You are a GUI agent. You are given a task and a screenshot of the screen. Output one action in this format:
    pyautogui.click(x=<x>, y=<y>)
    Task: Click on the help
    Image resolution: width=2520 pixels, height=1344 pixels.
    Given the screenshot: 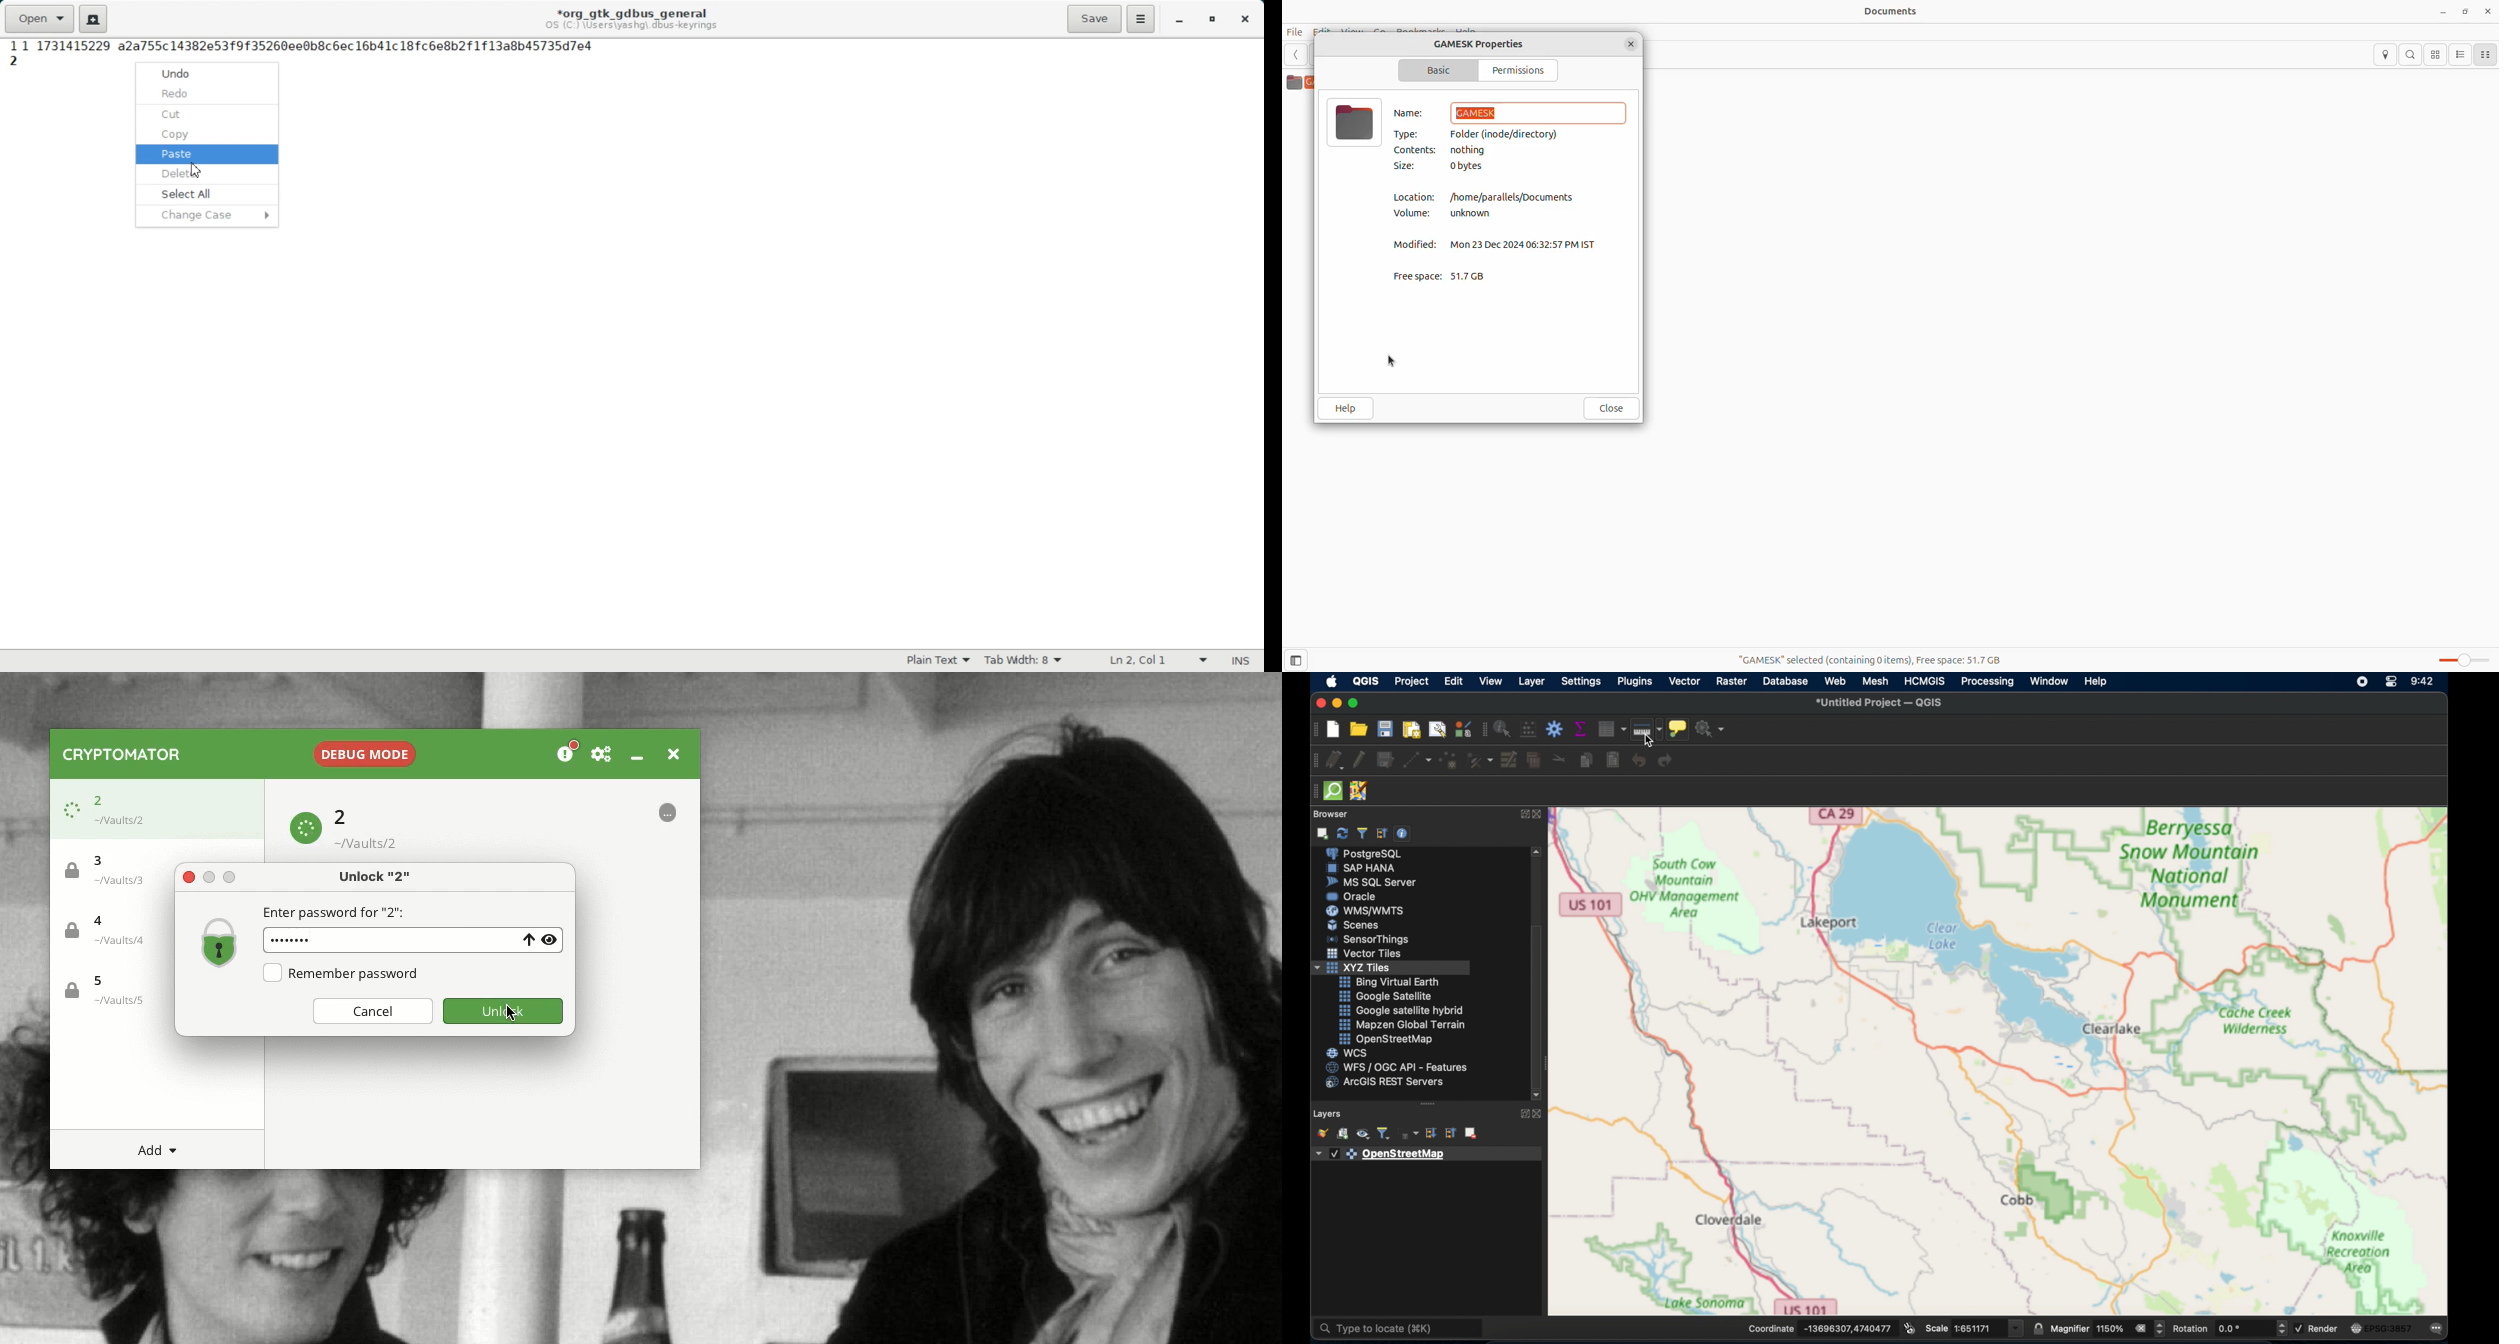 What is the action you would take?
    pyautogui.click(x=2097, y=683)
    